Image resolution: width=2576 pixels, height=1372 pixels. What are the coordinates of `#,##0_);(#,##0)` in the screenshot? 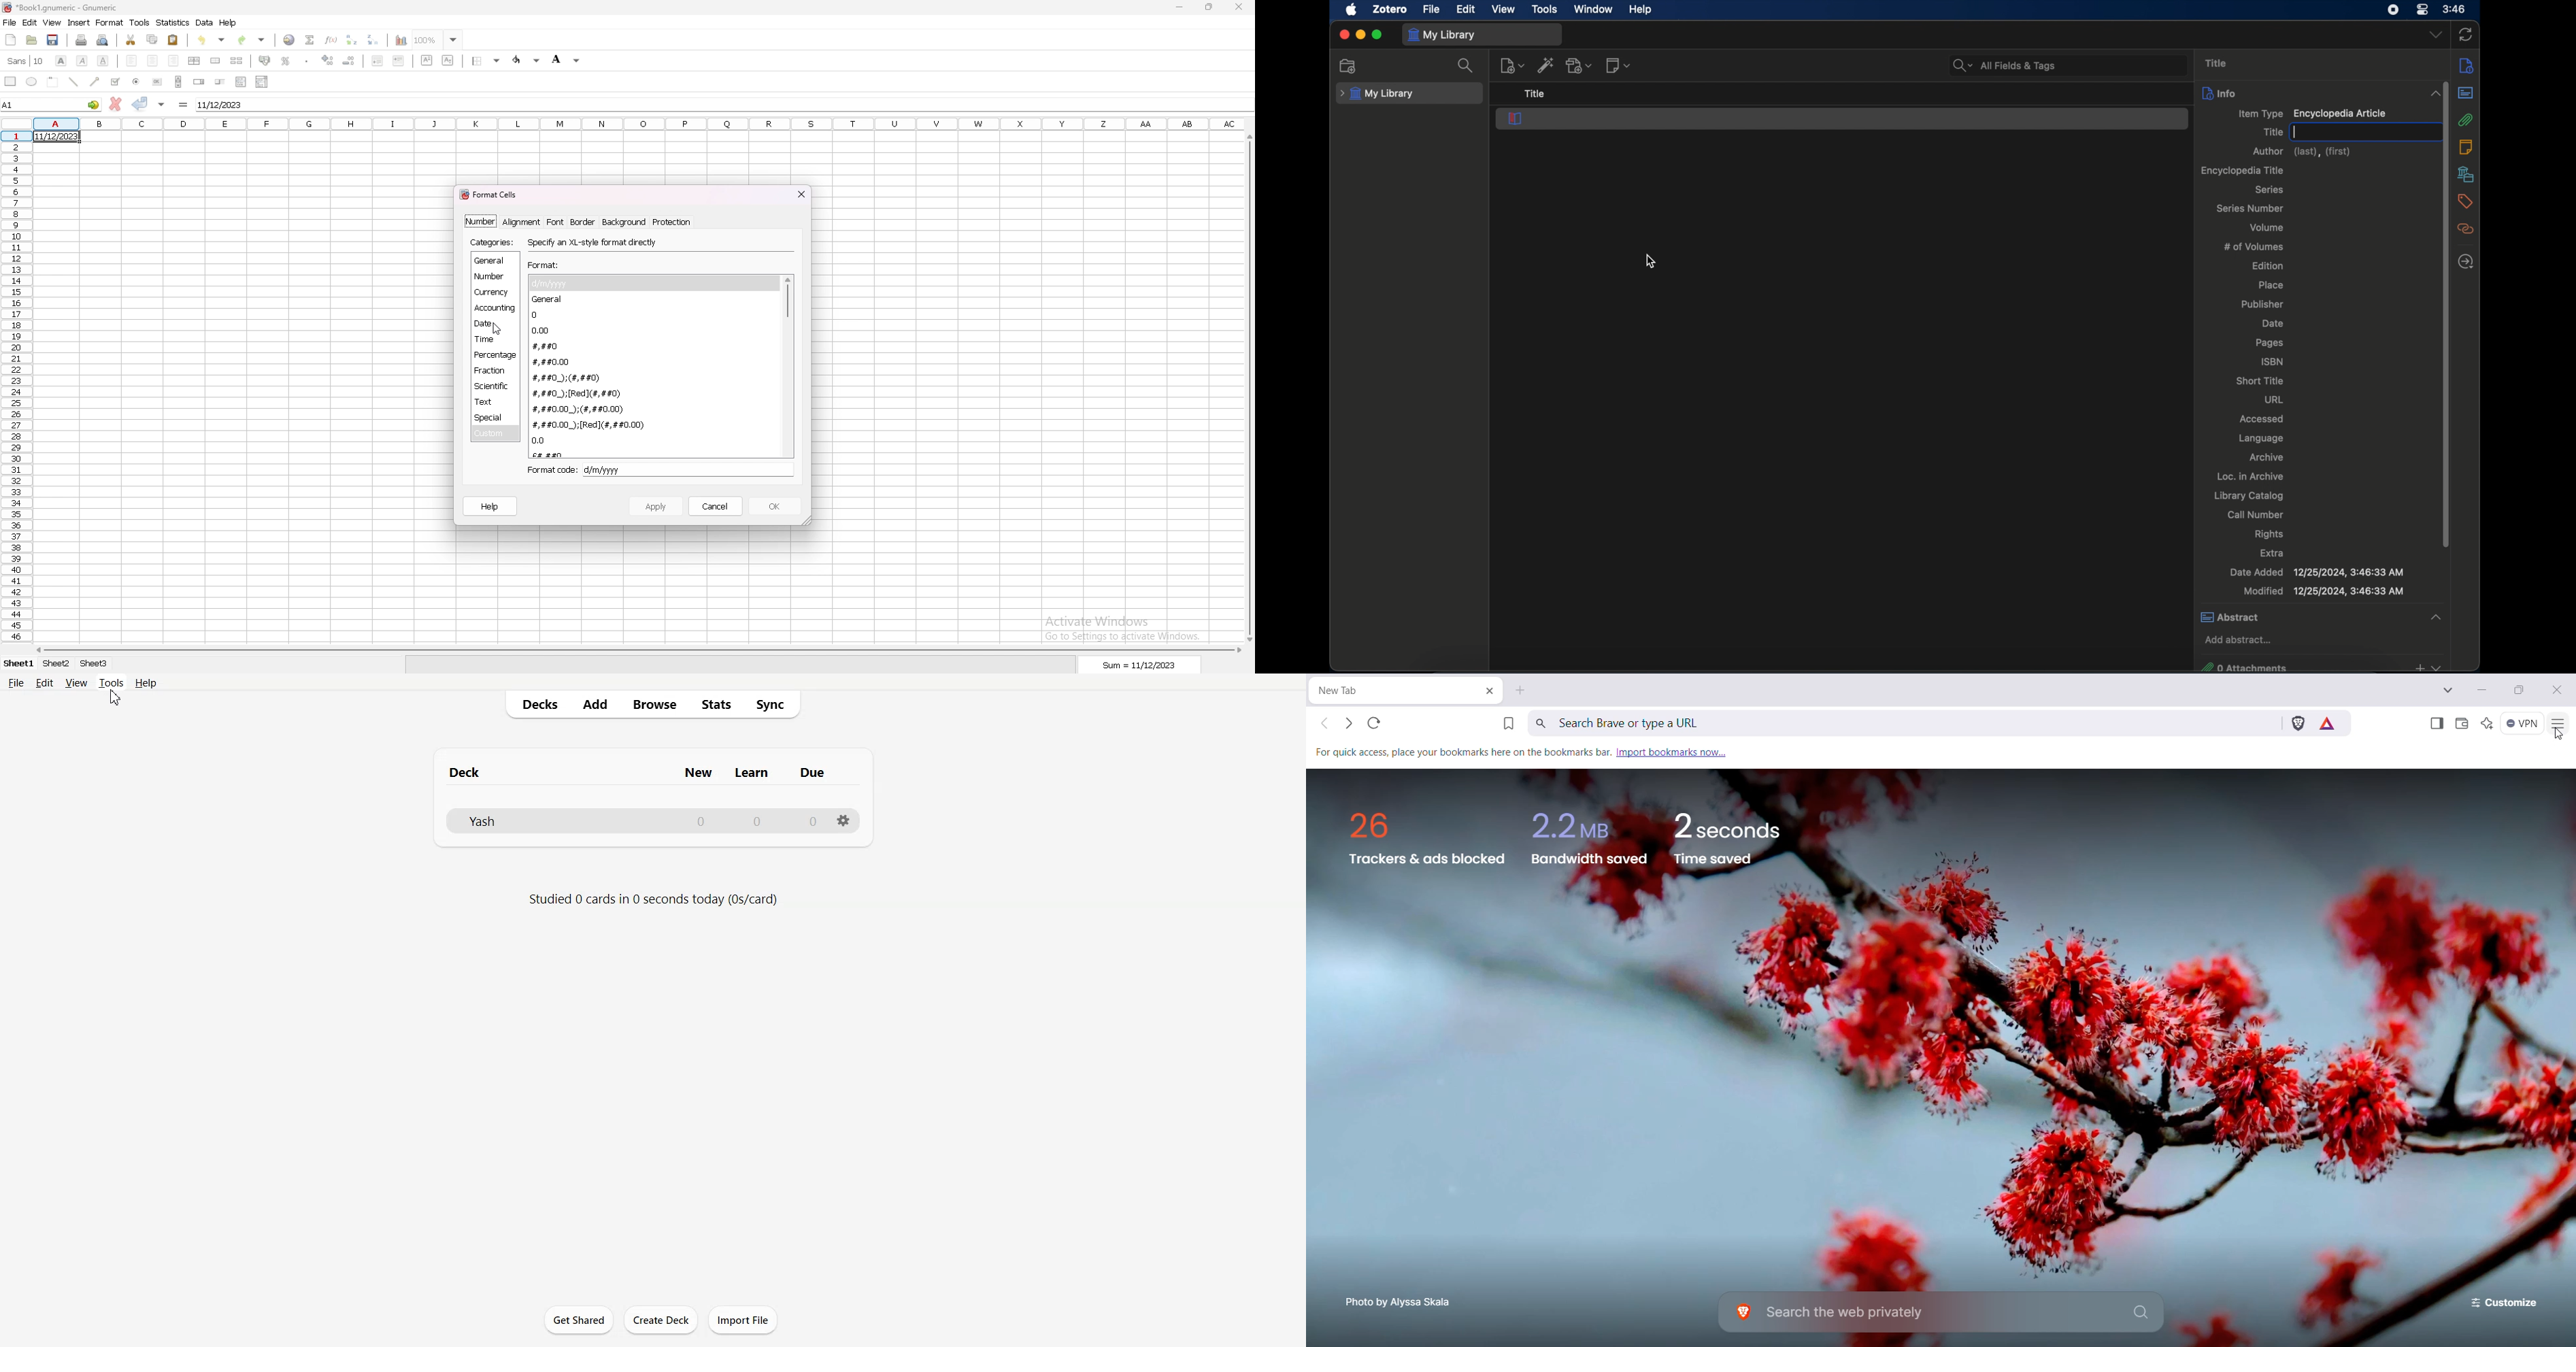 It's located at (569, 377).